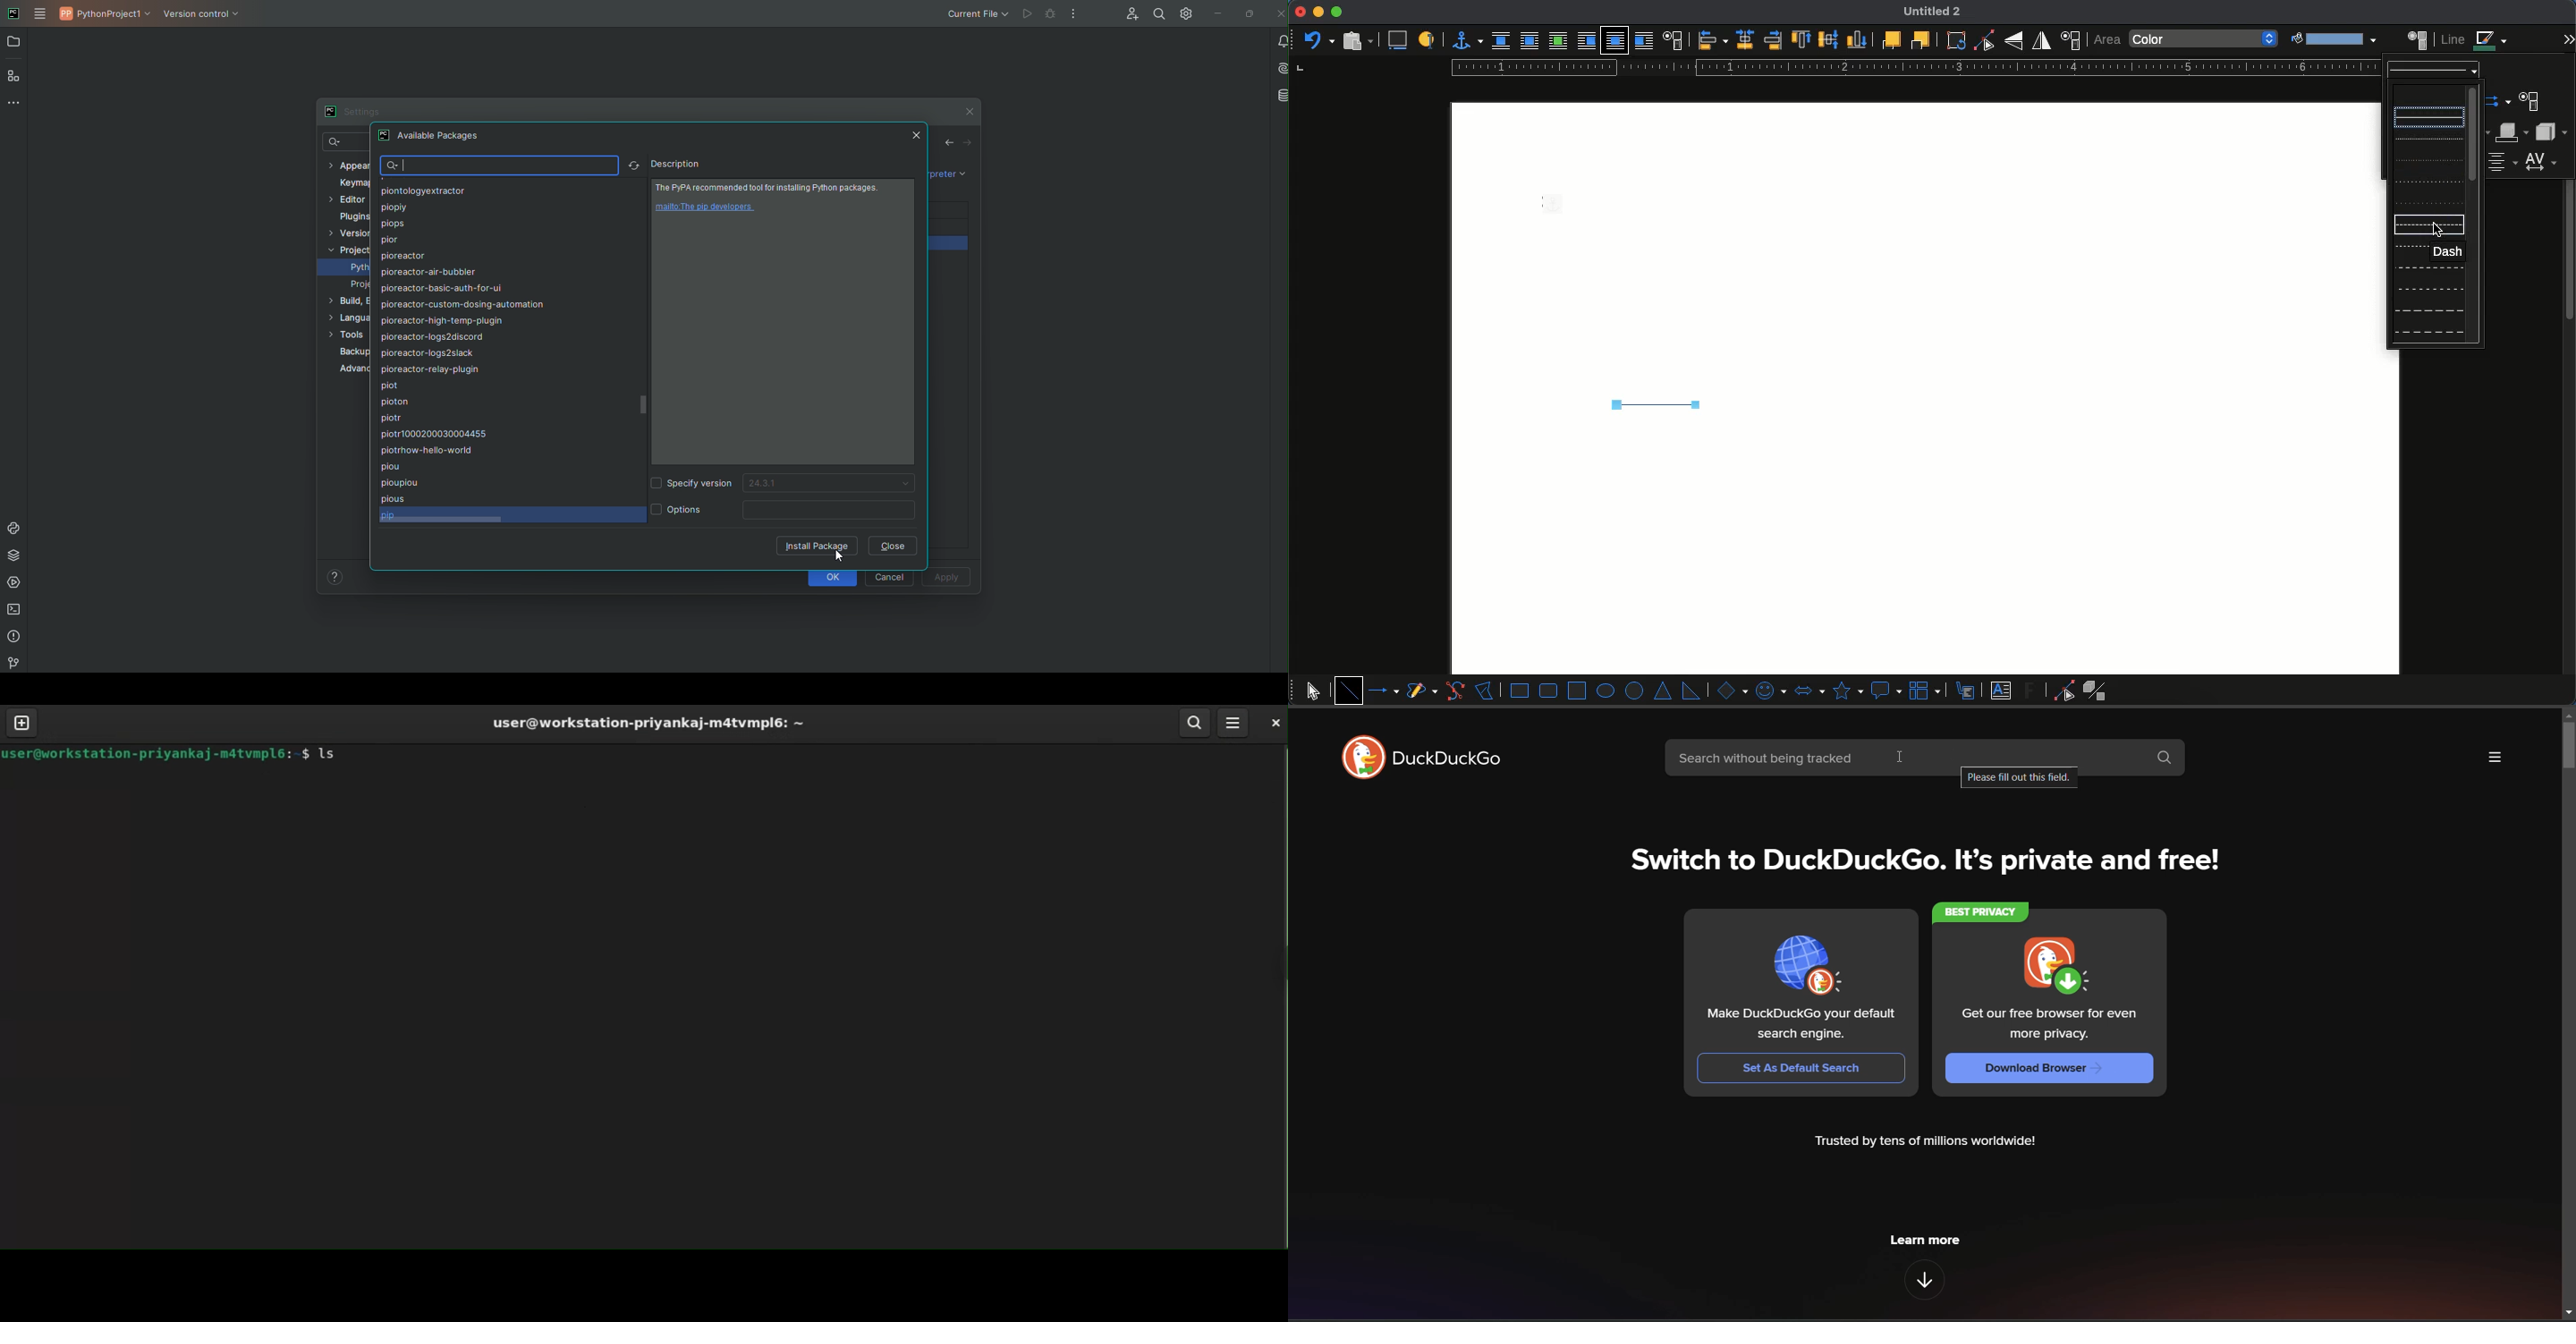  Describe the element at coordinates (1072, 16) in the screenshot. I see `More Options` at that location.